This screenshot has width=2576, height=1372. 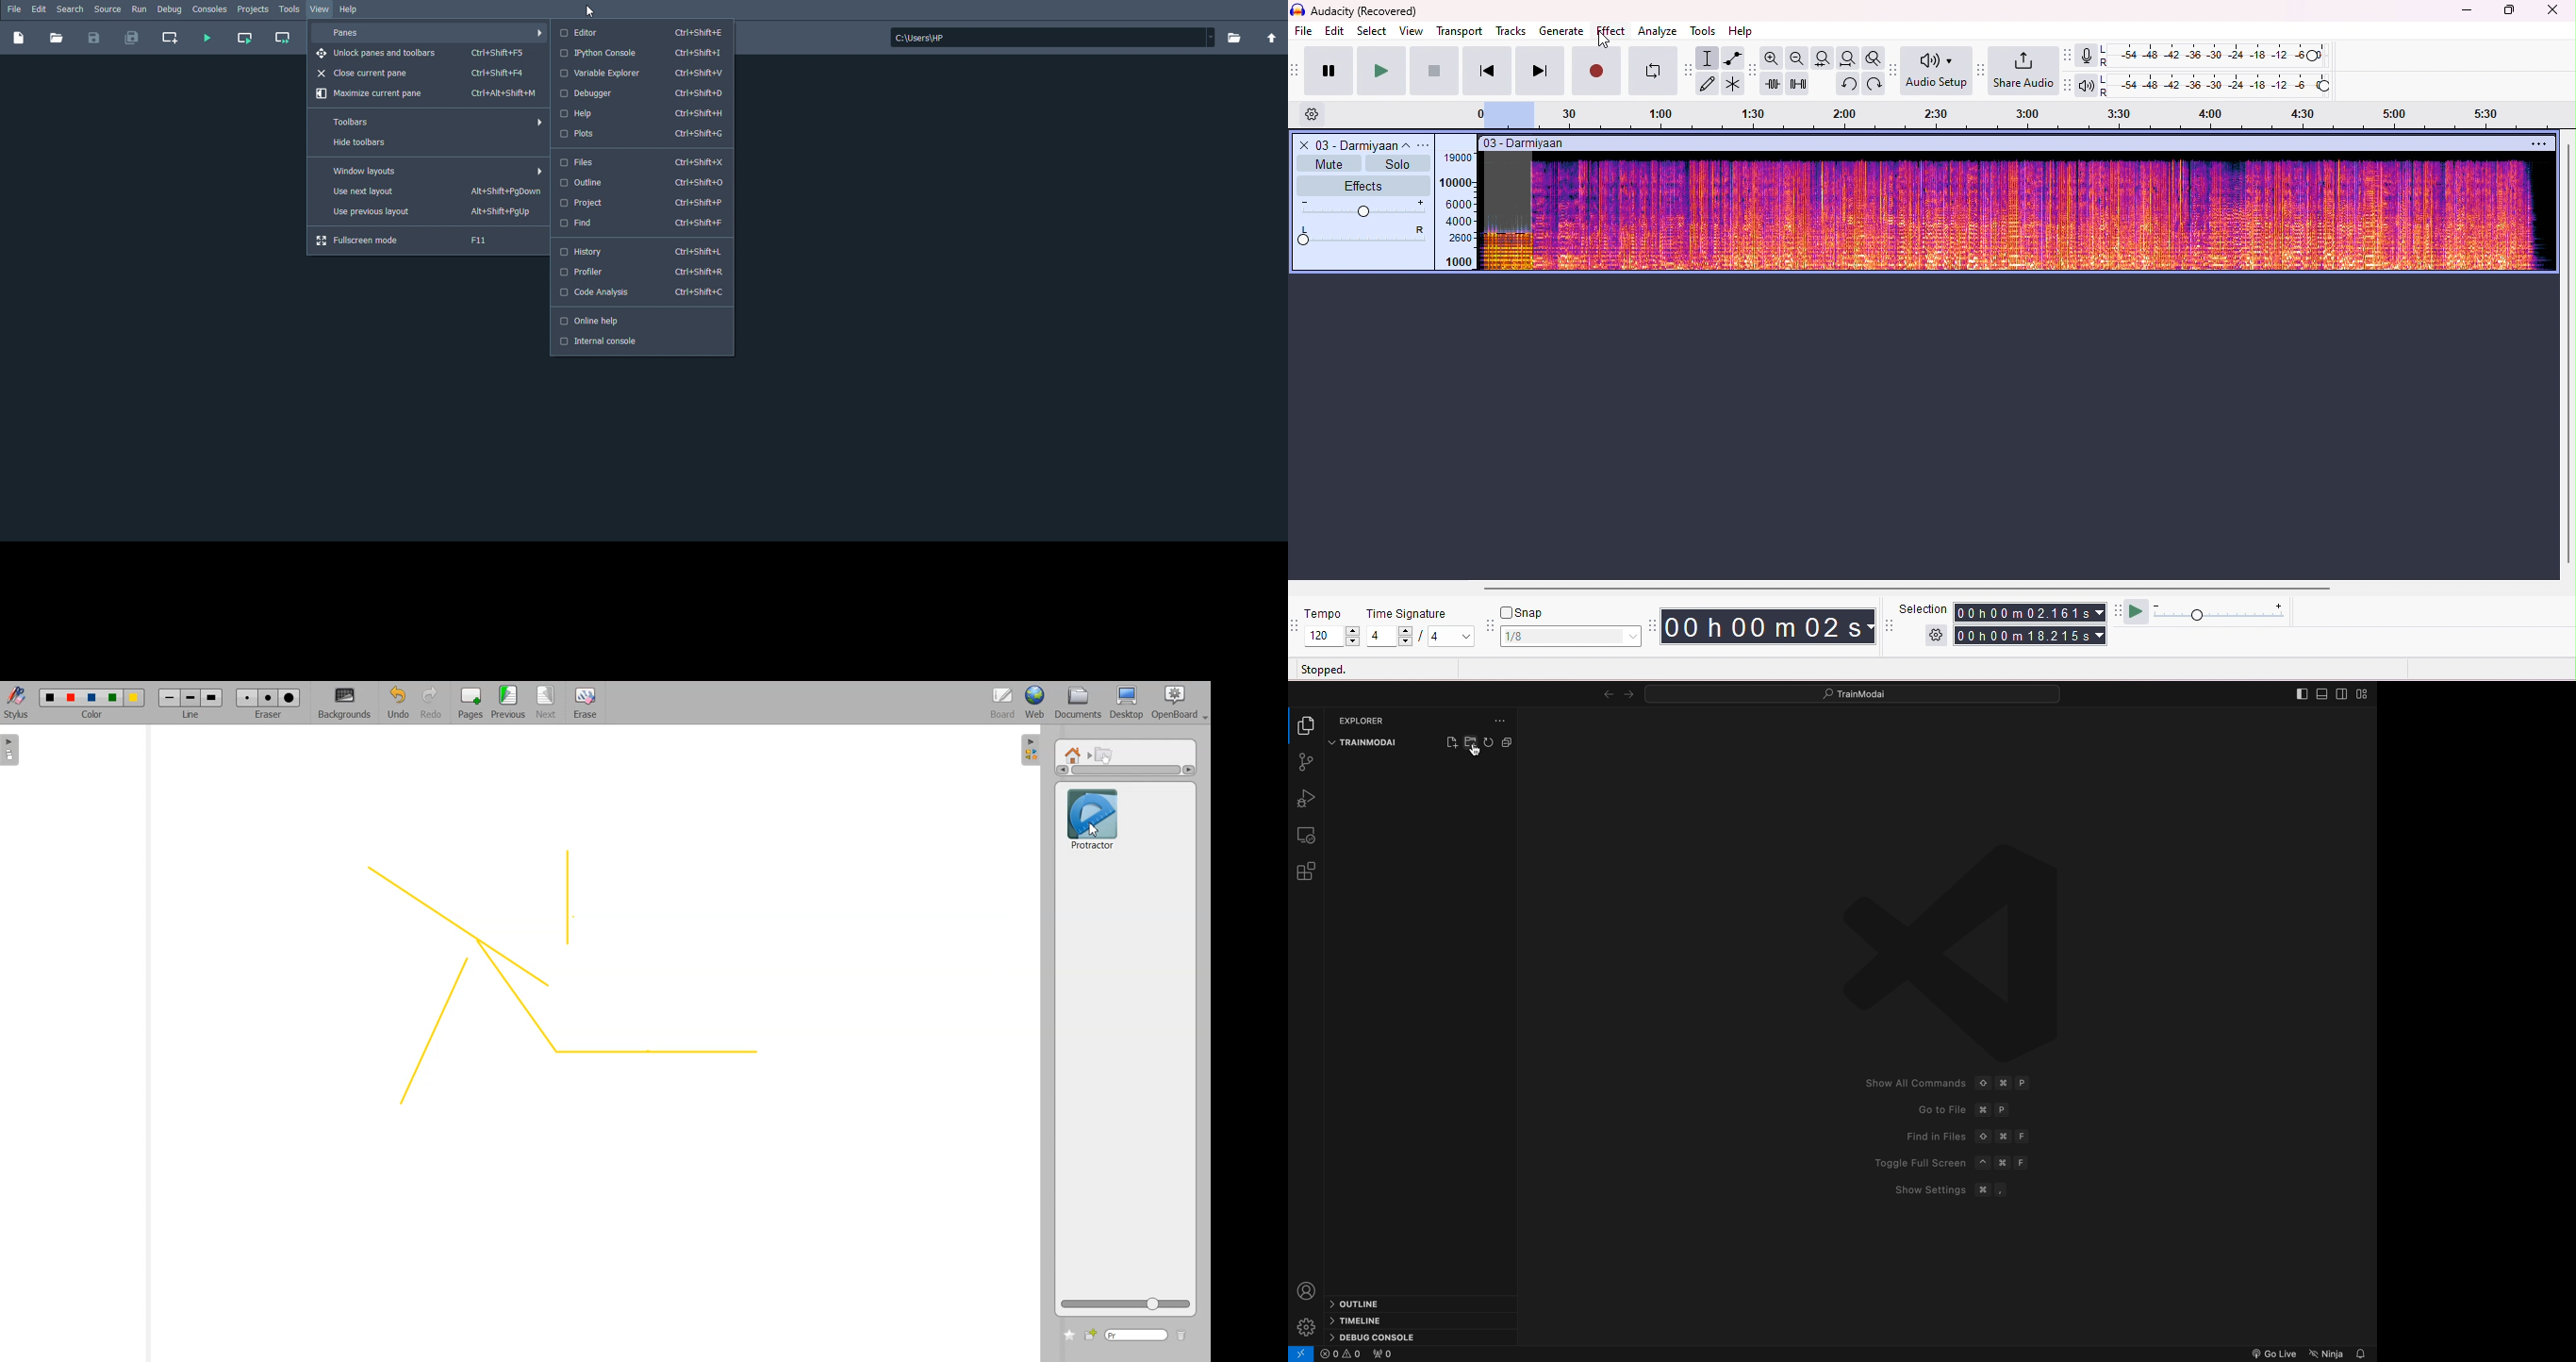 I want to click on Run current cell and go to the next one, so click(x=282, y=38).